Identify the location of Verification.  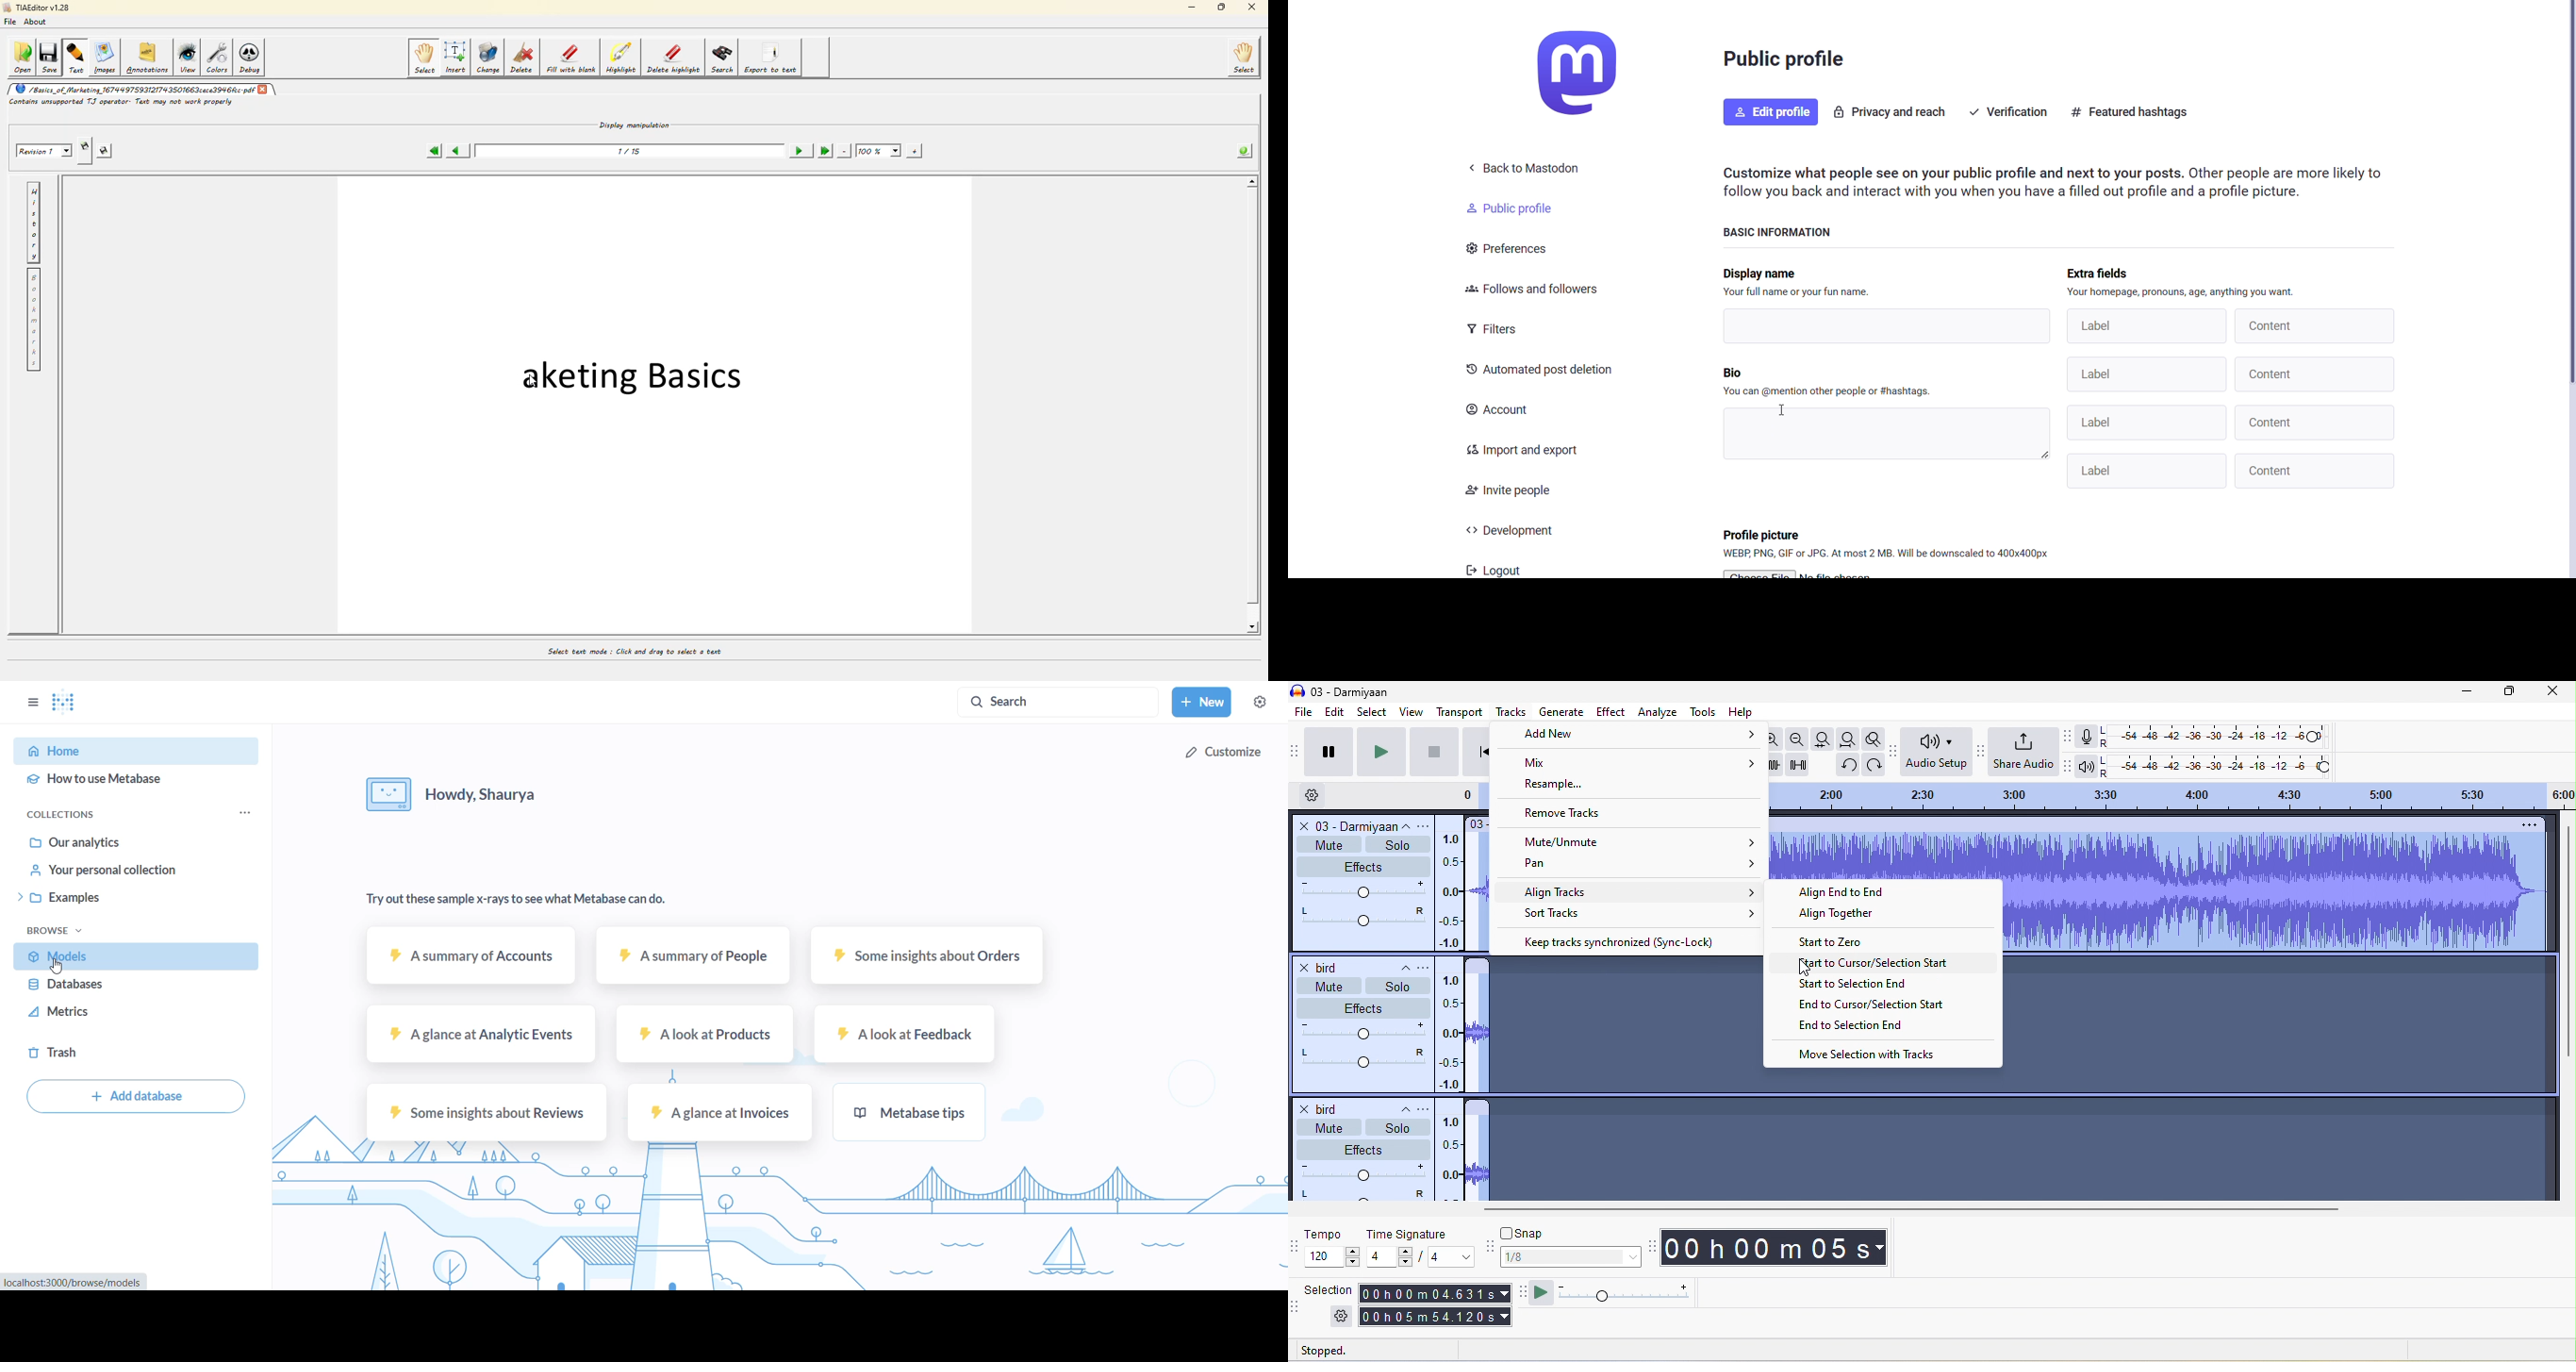
(2007, 112).